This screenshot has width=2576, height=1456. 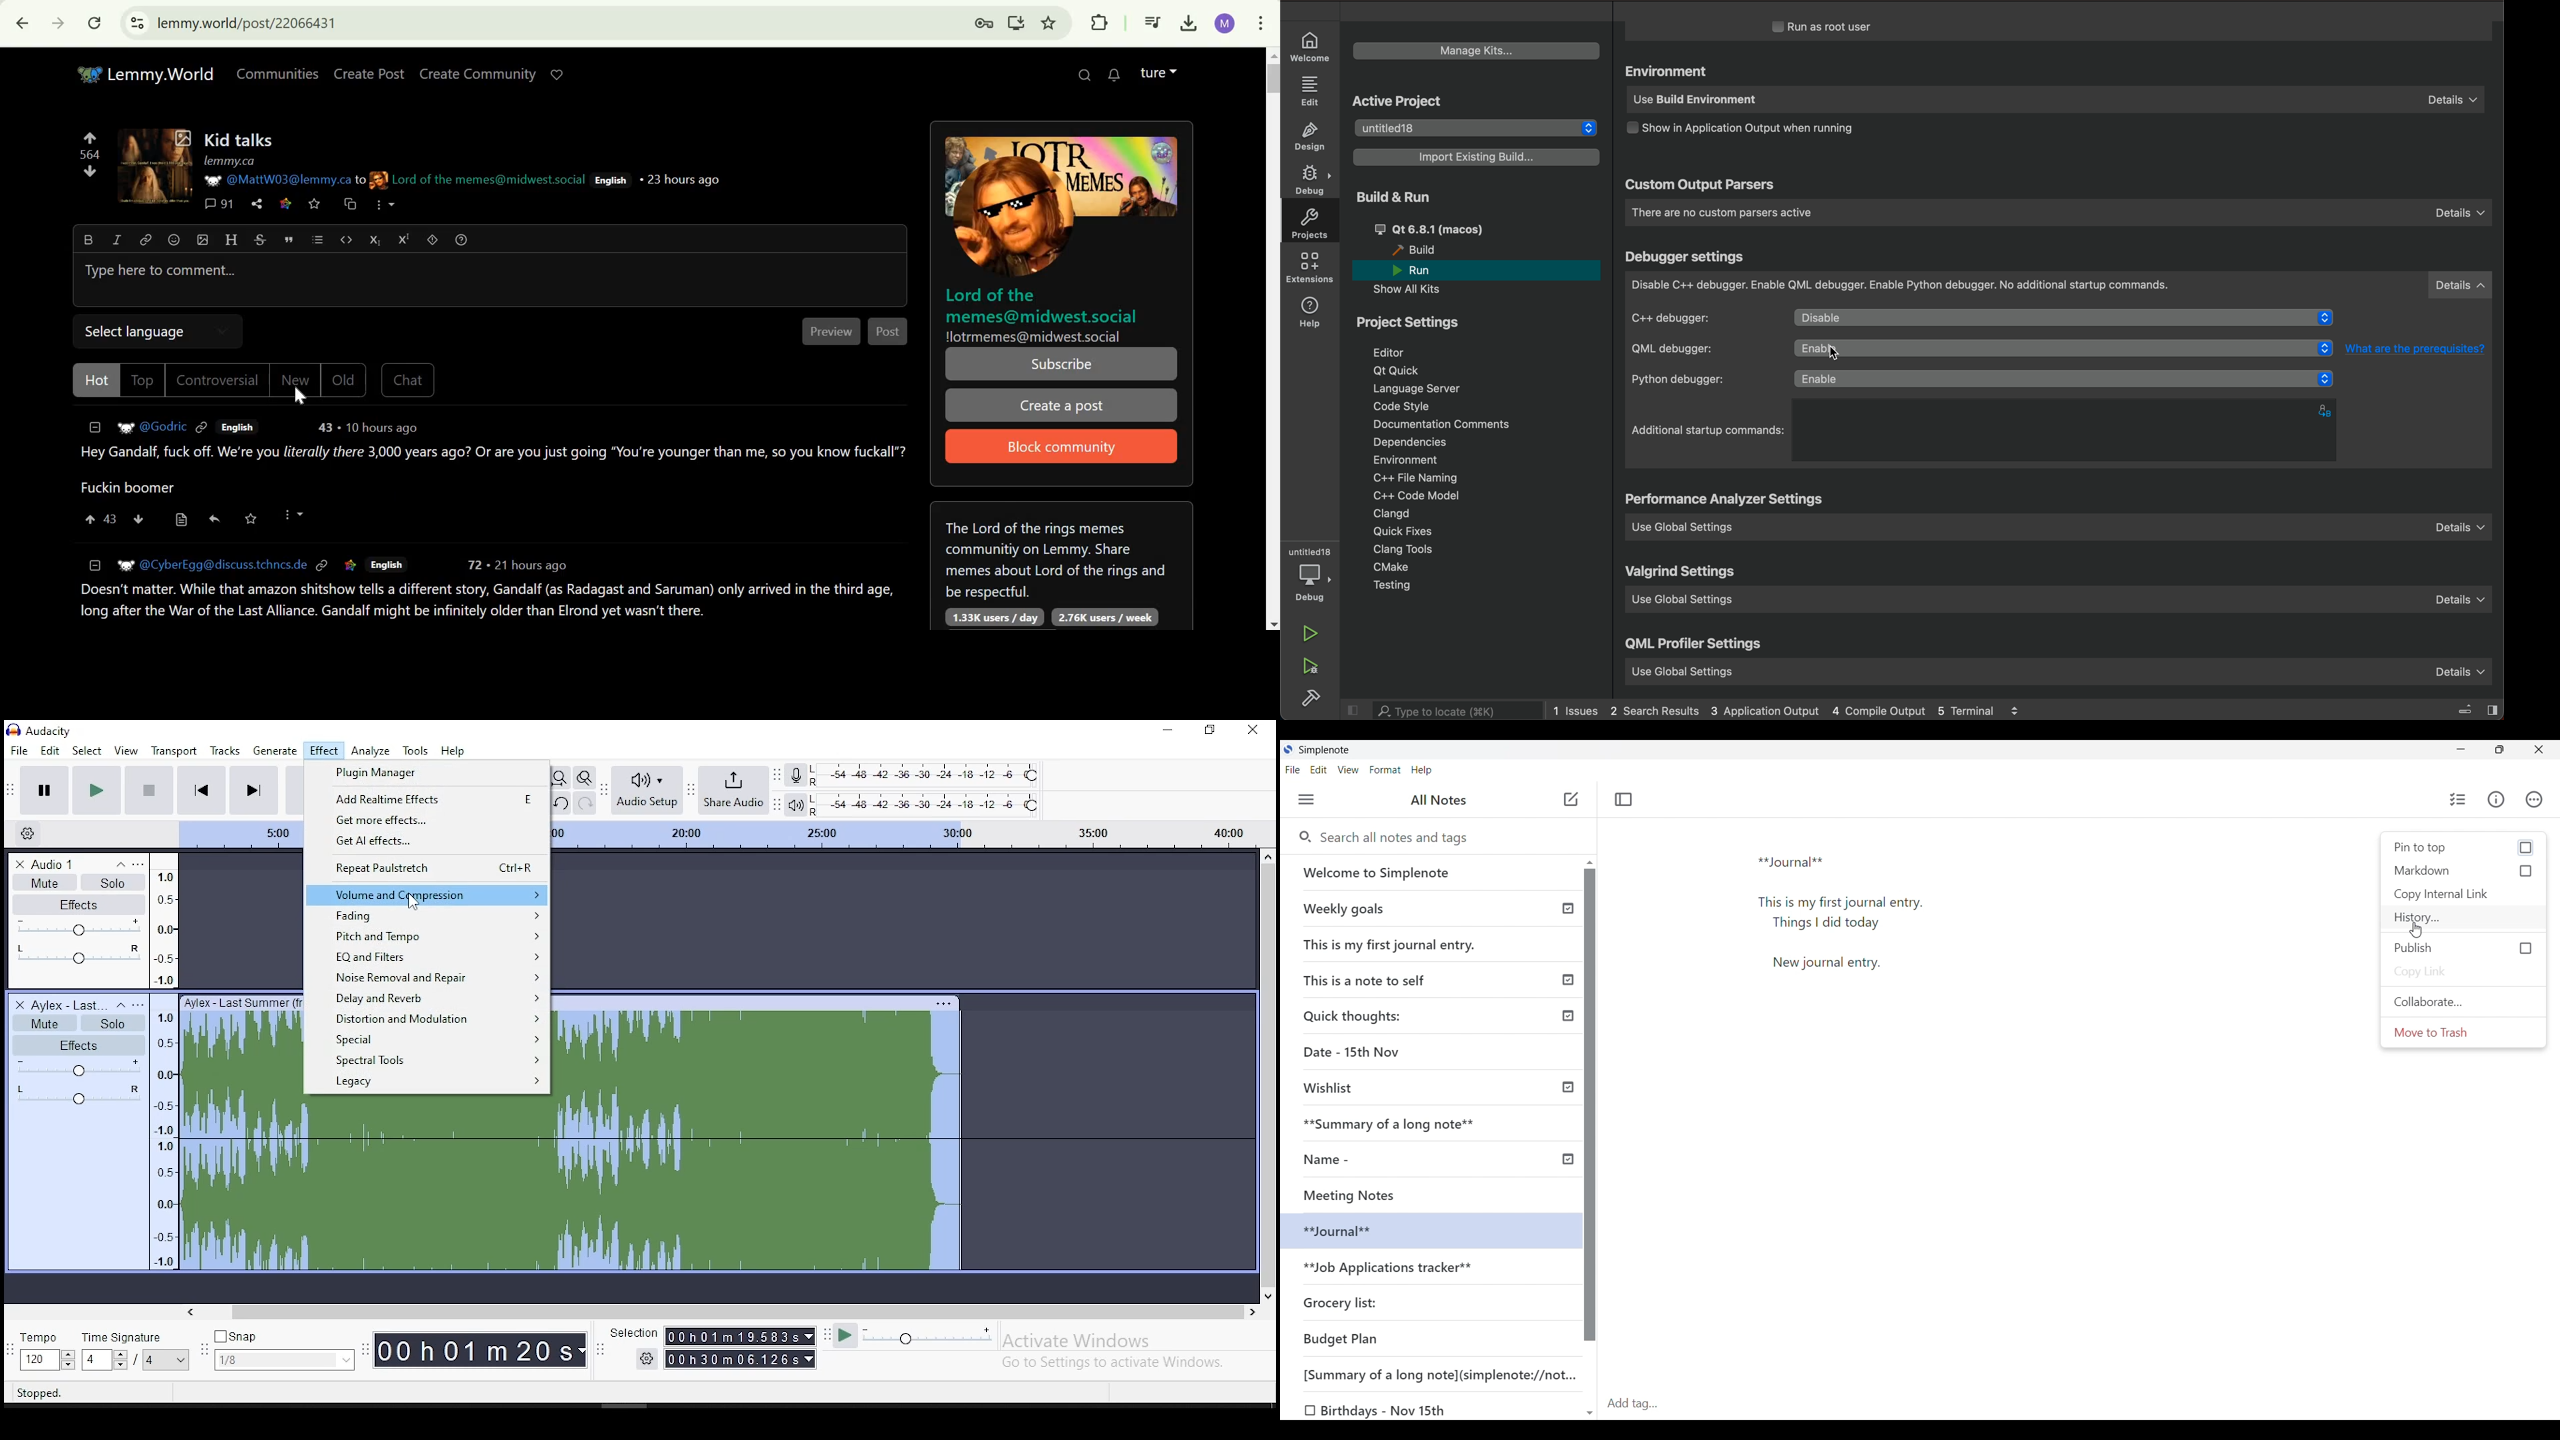 What do you see at coordinates (287, 203) in the screenshot?
I see `link` at bounding box center [287, 203].